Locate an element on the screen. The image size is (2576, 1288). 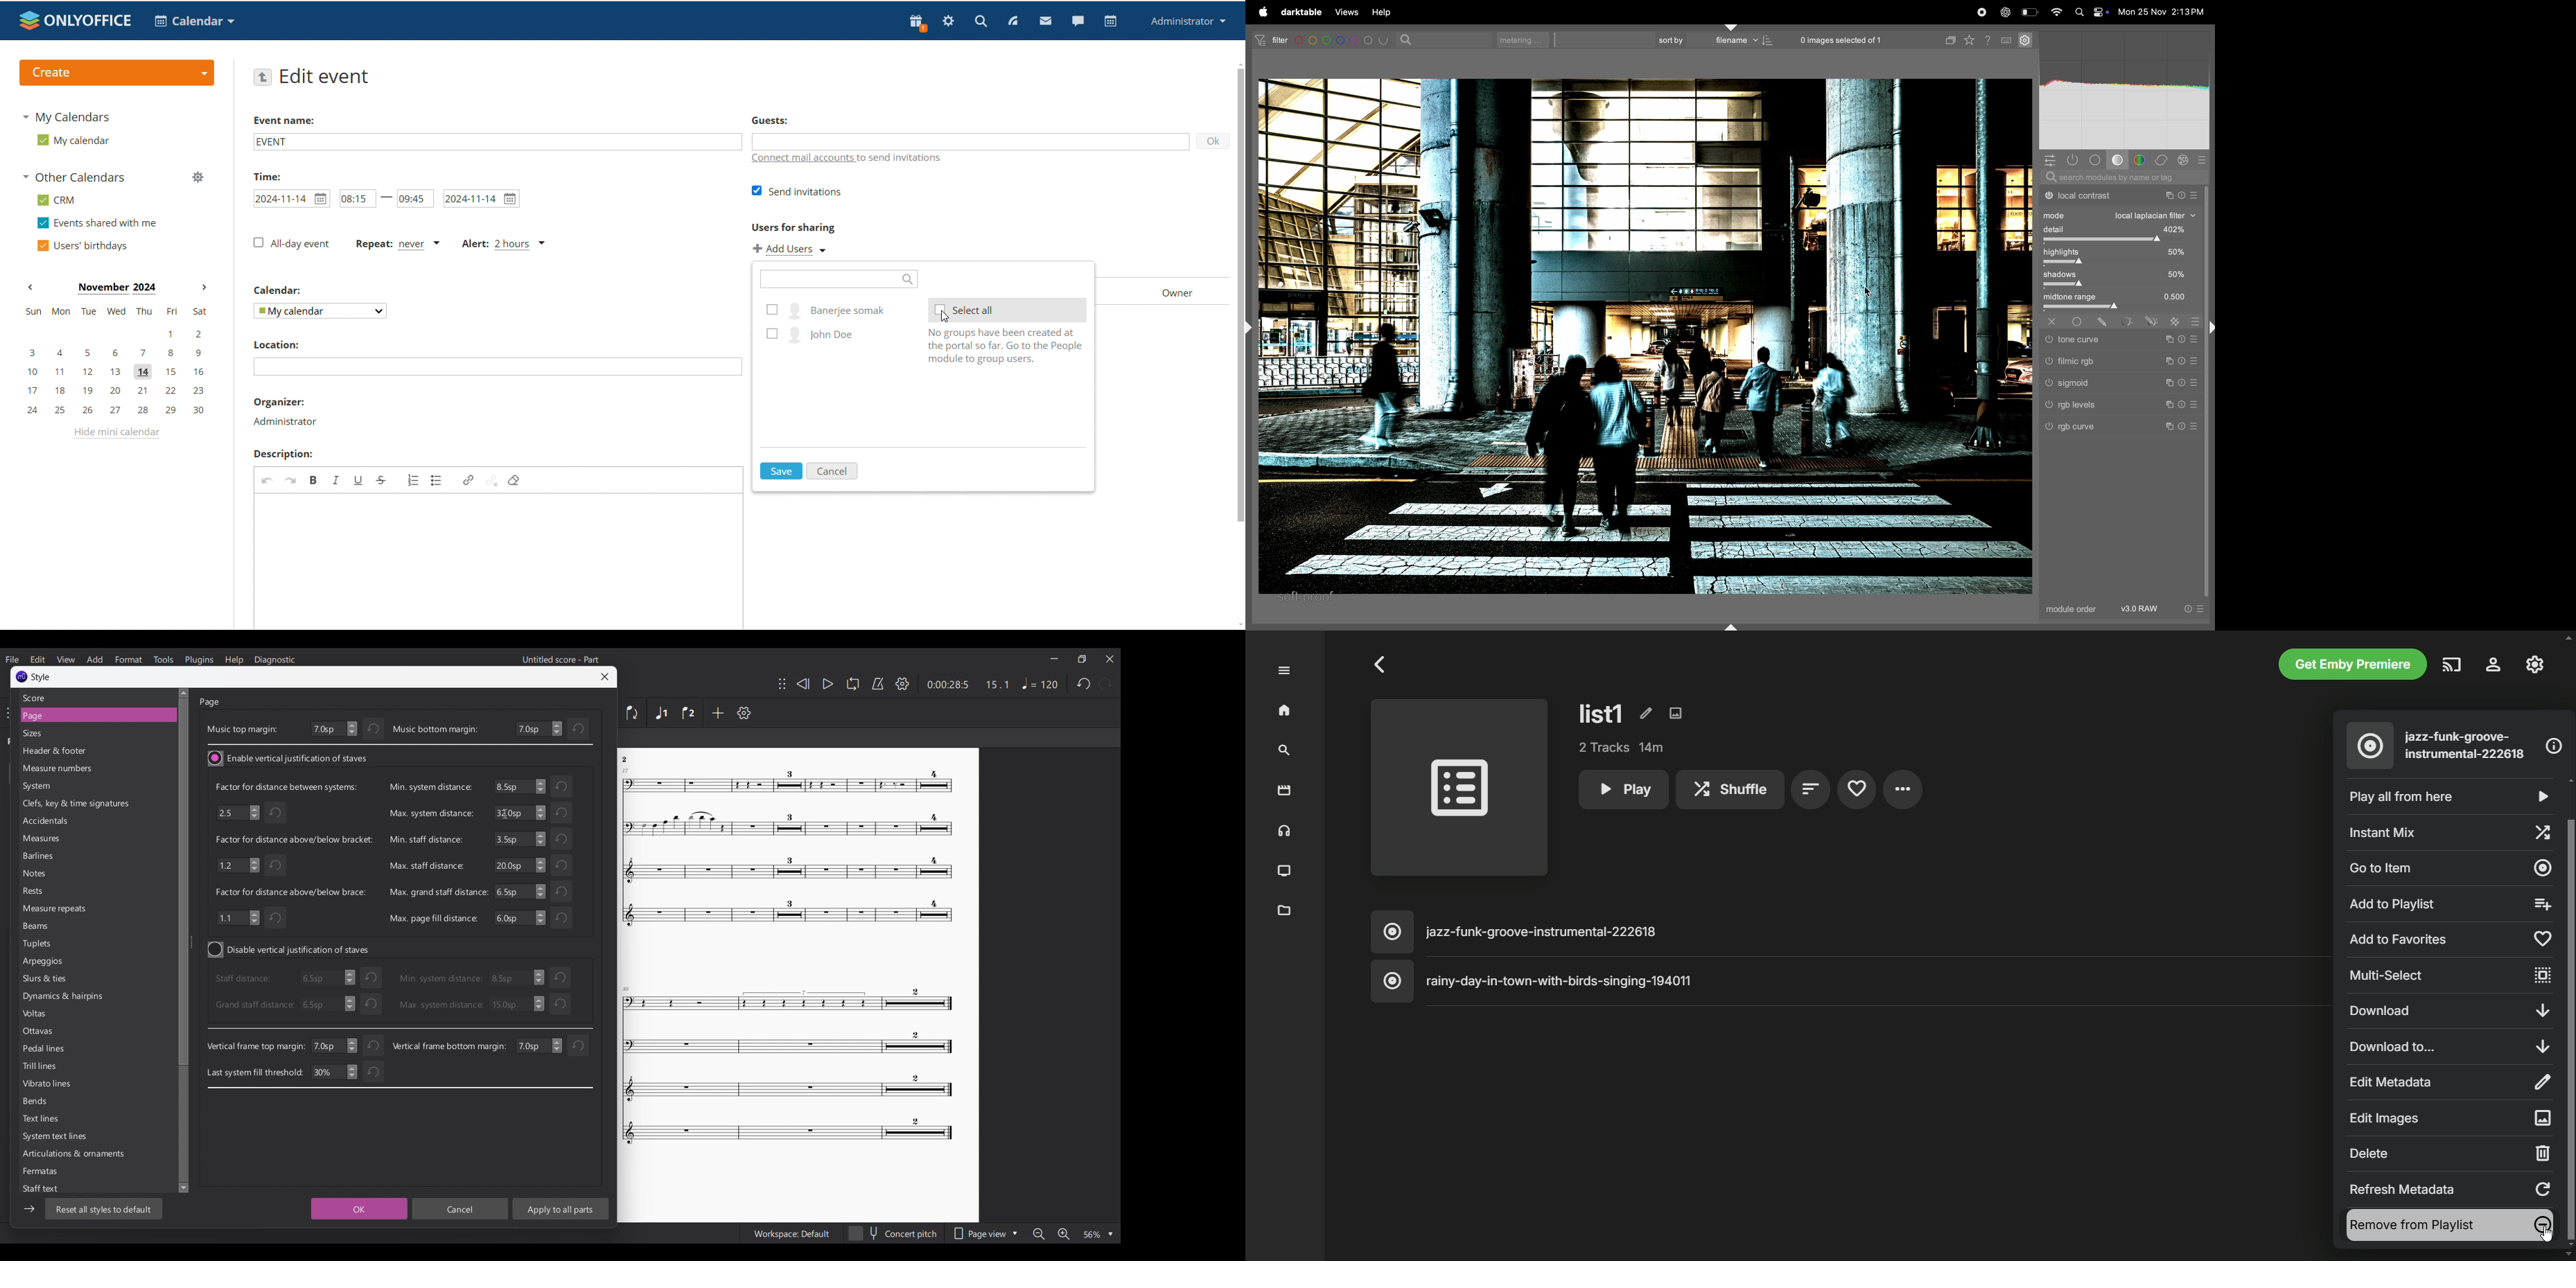
rgb curve switched off is located at coordinates (2050, 428).